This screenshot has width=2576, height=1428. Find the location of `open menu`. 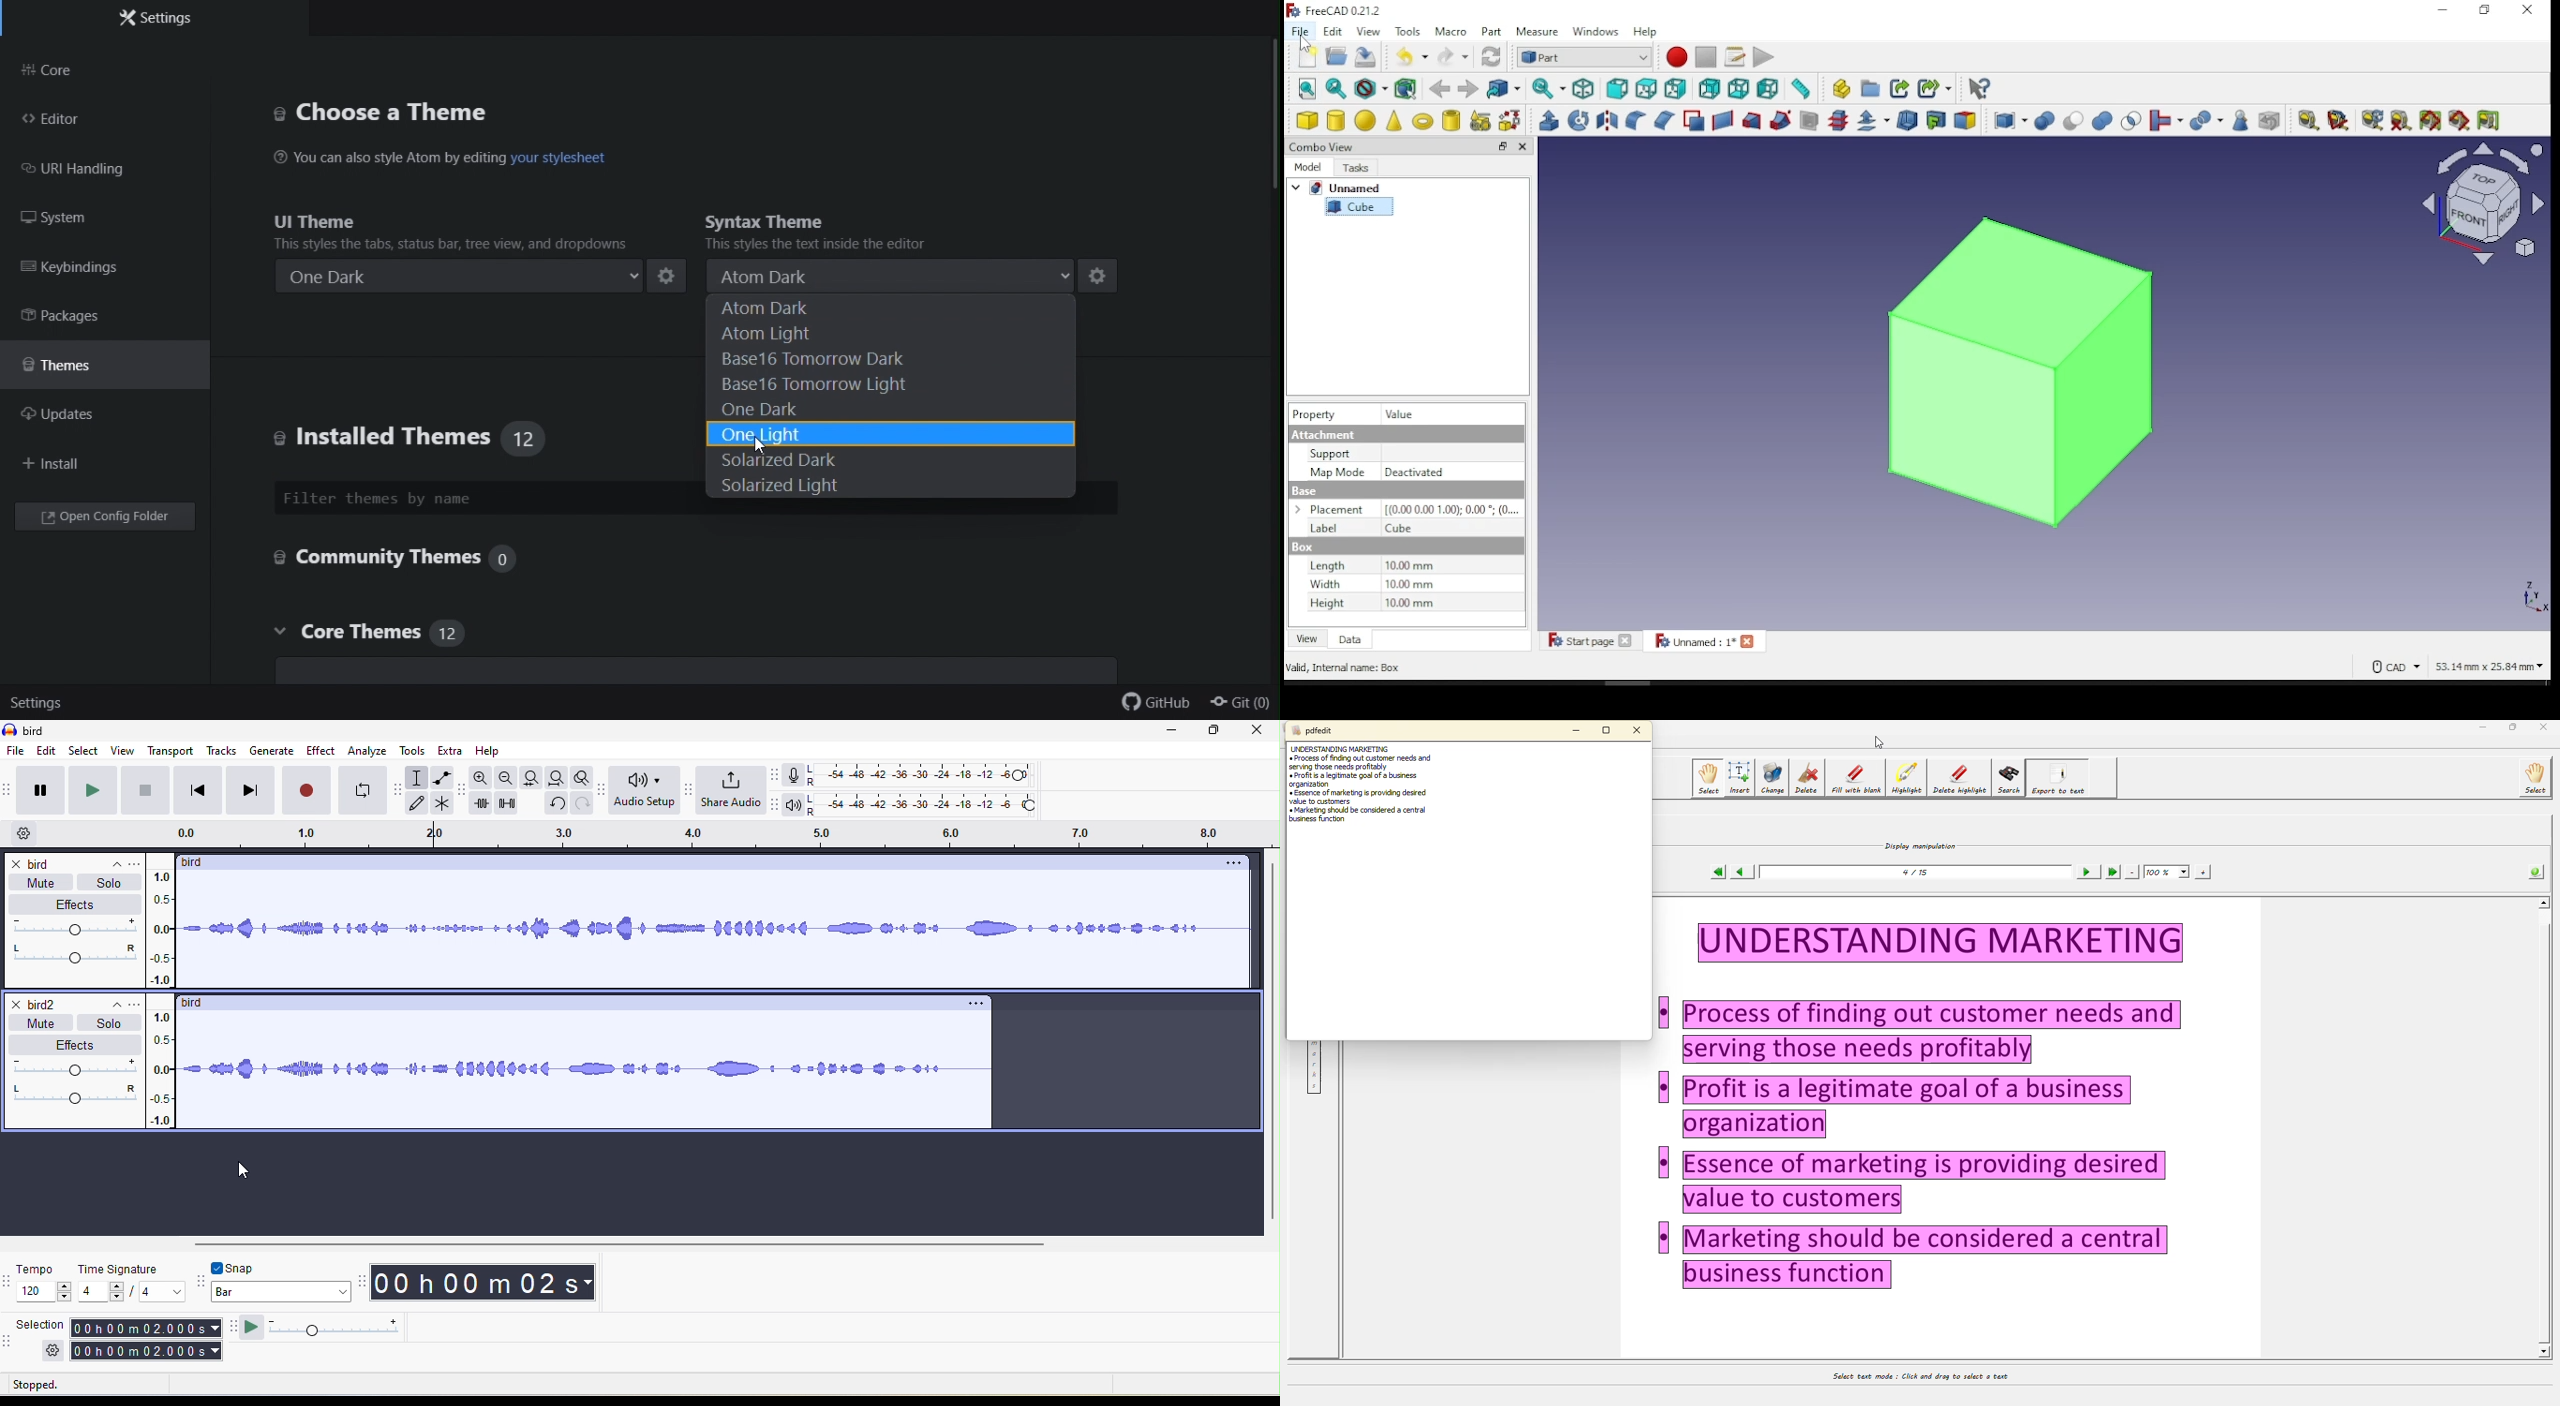

open menu is located at coordinates (1241, 863).